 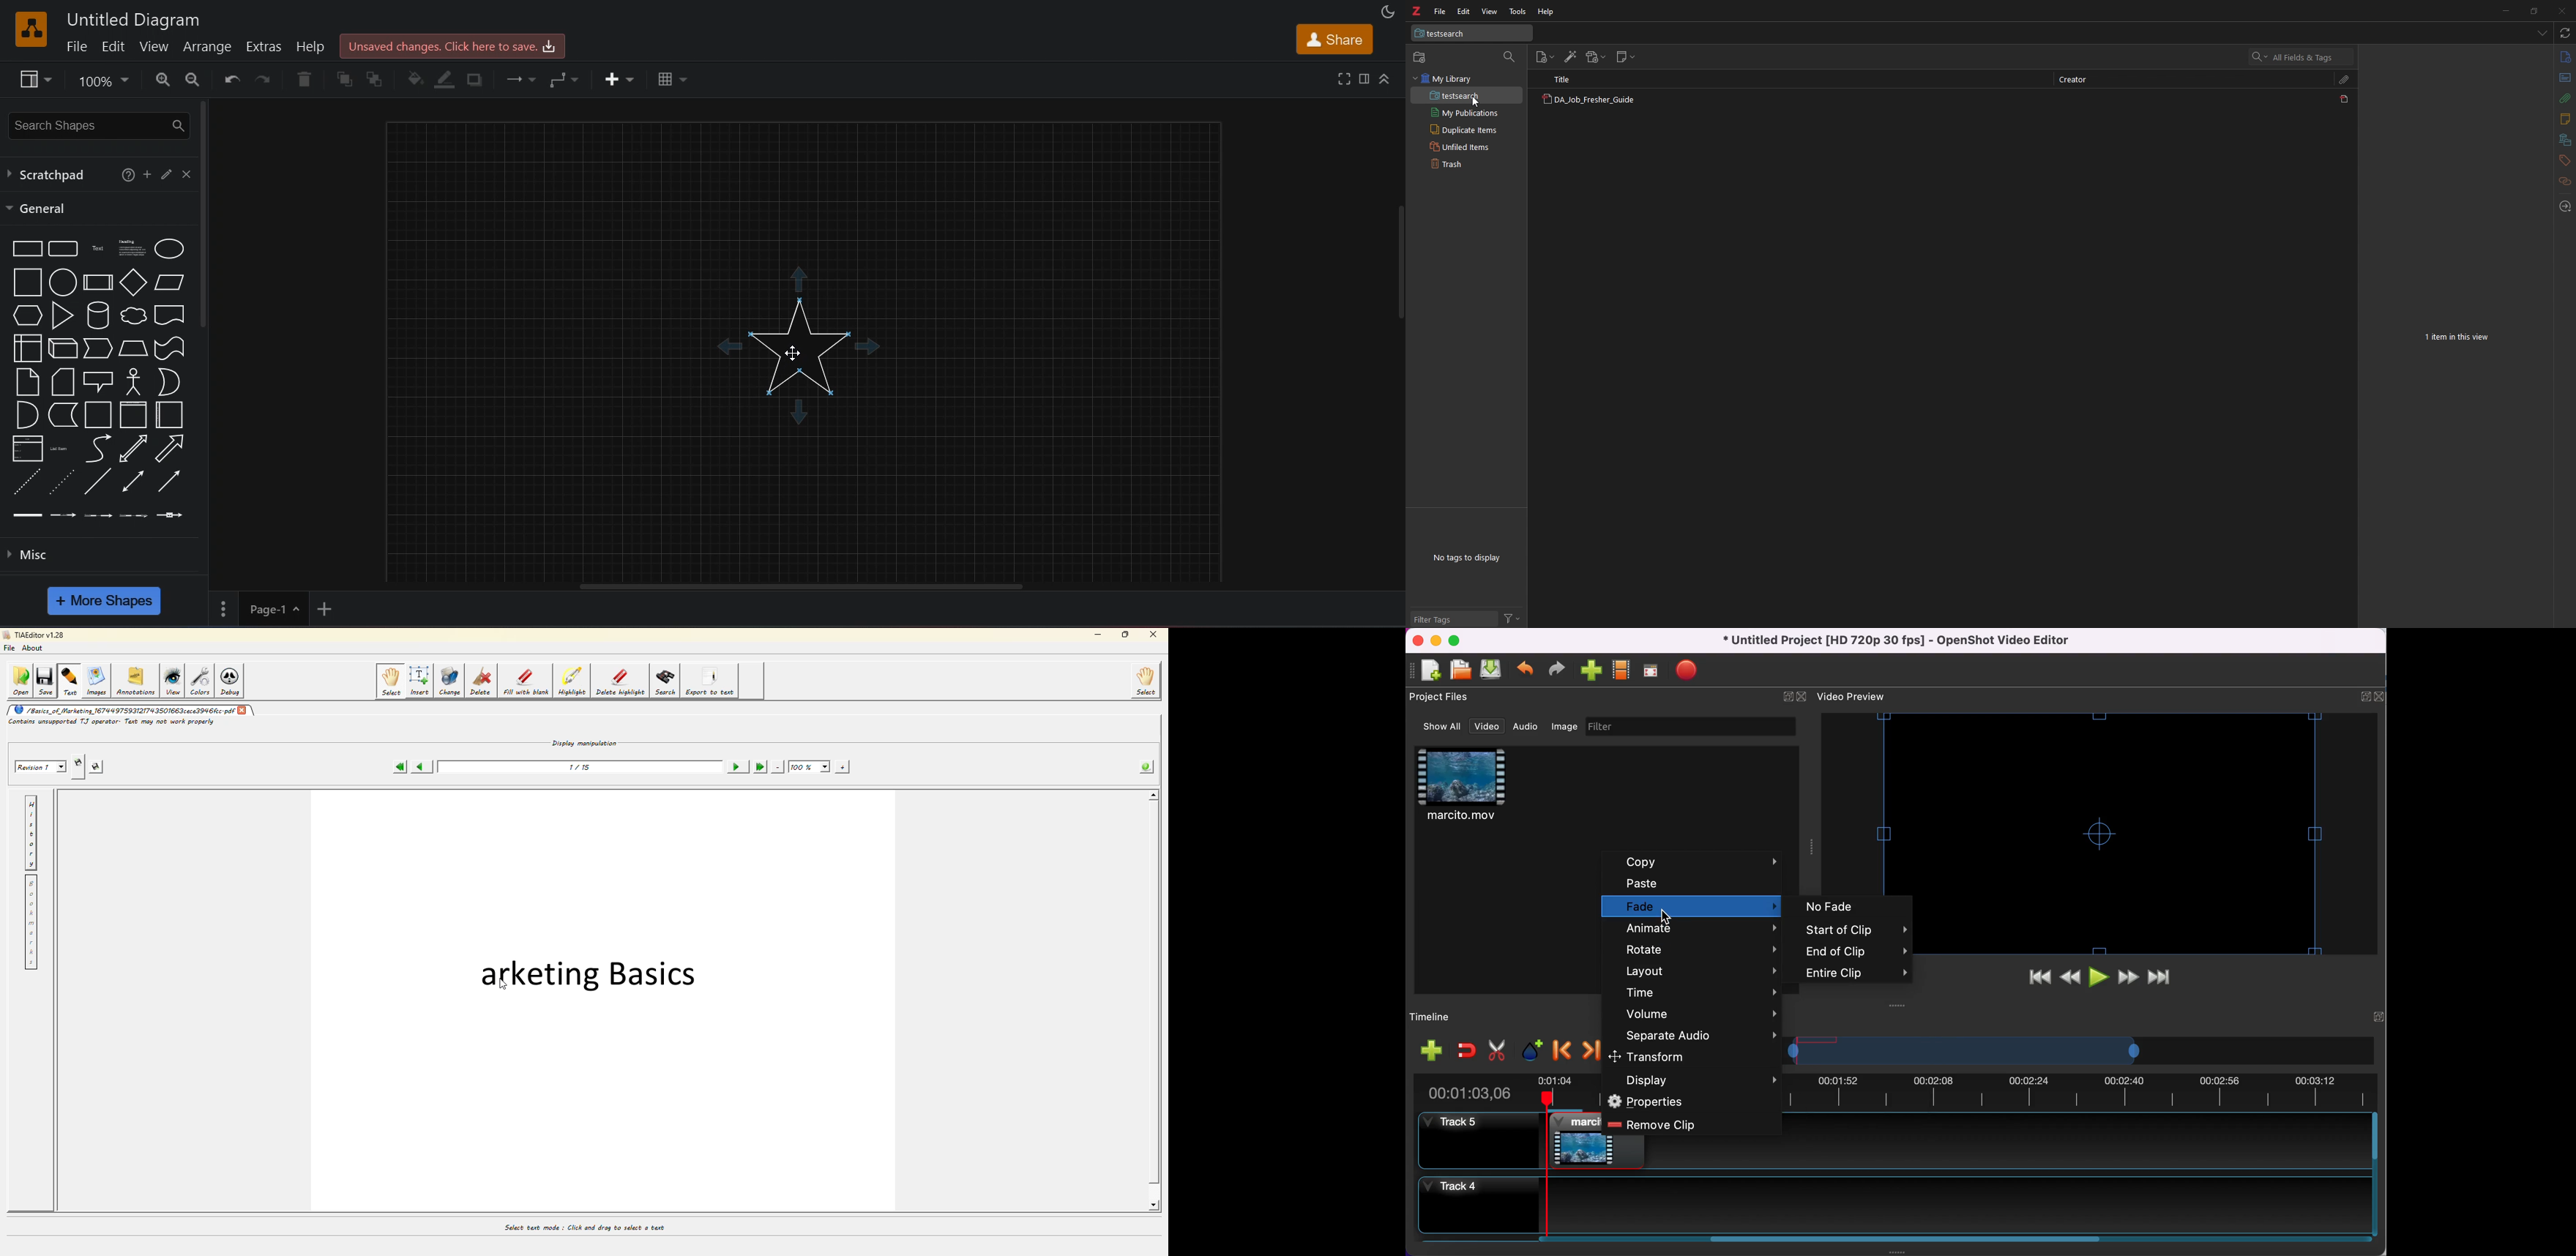 I want to click on track 4, so click(x=1467, y=1203).